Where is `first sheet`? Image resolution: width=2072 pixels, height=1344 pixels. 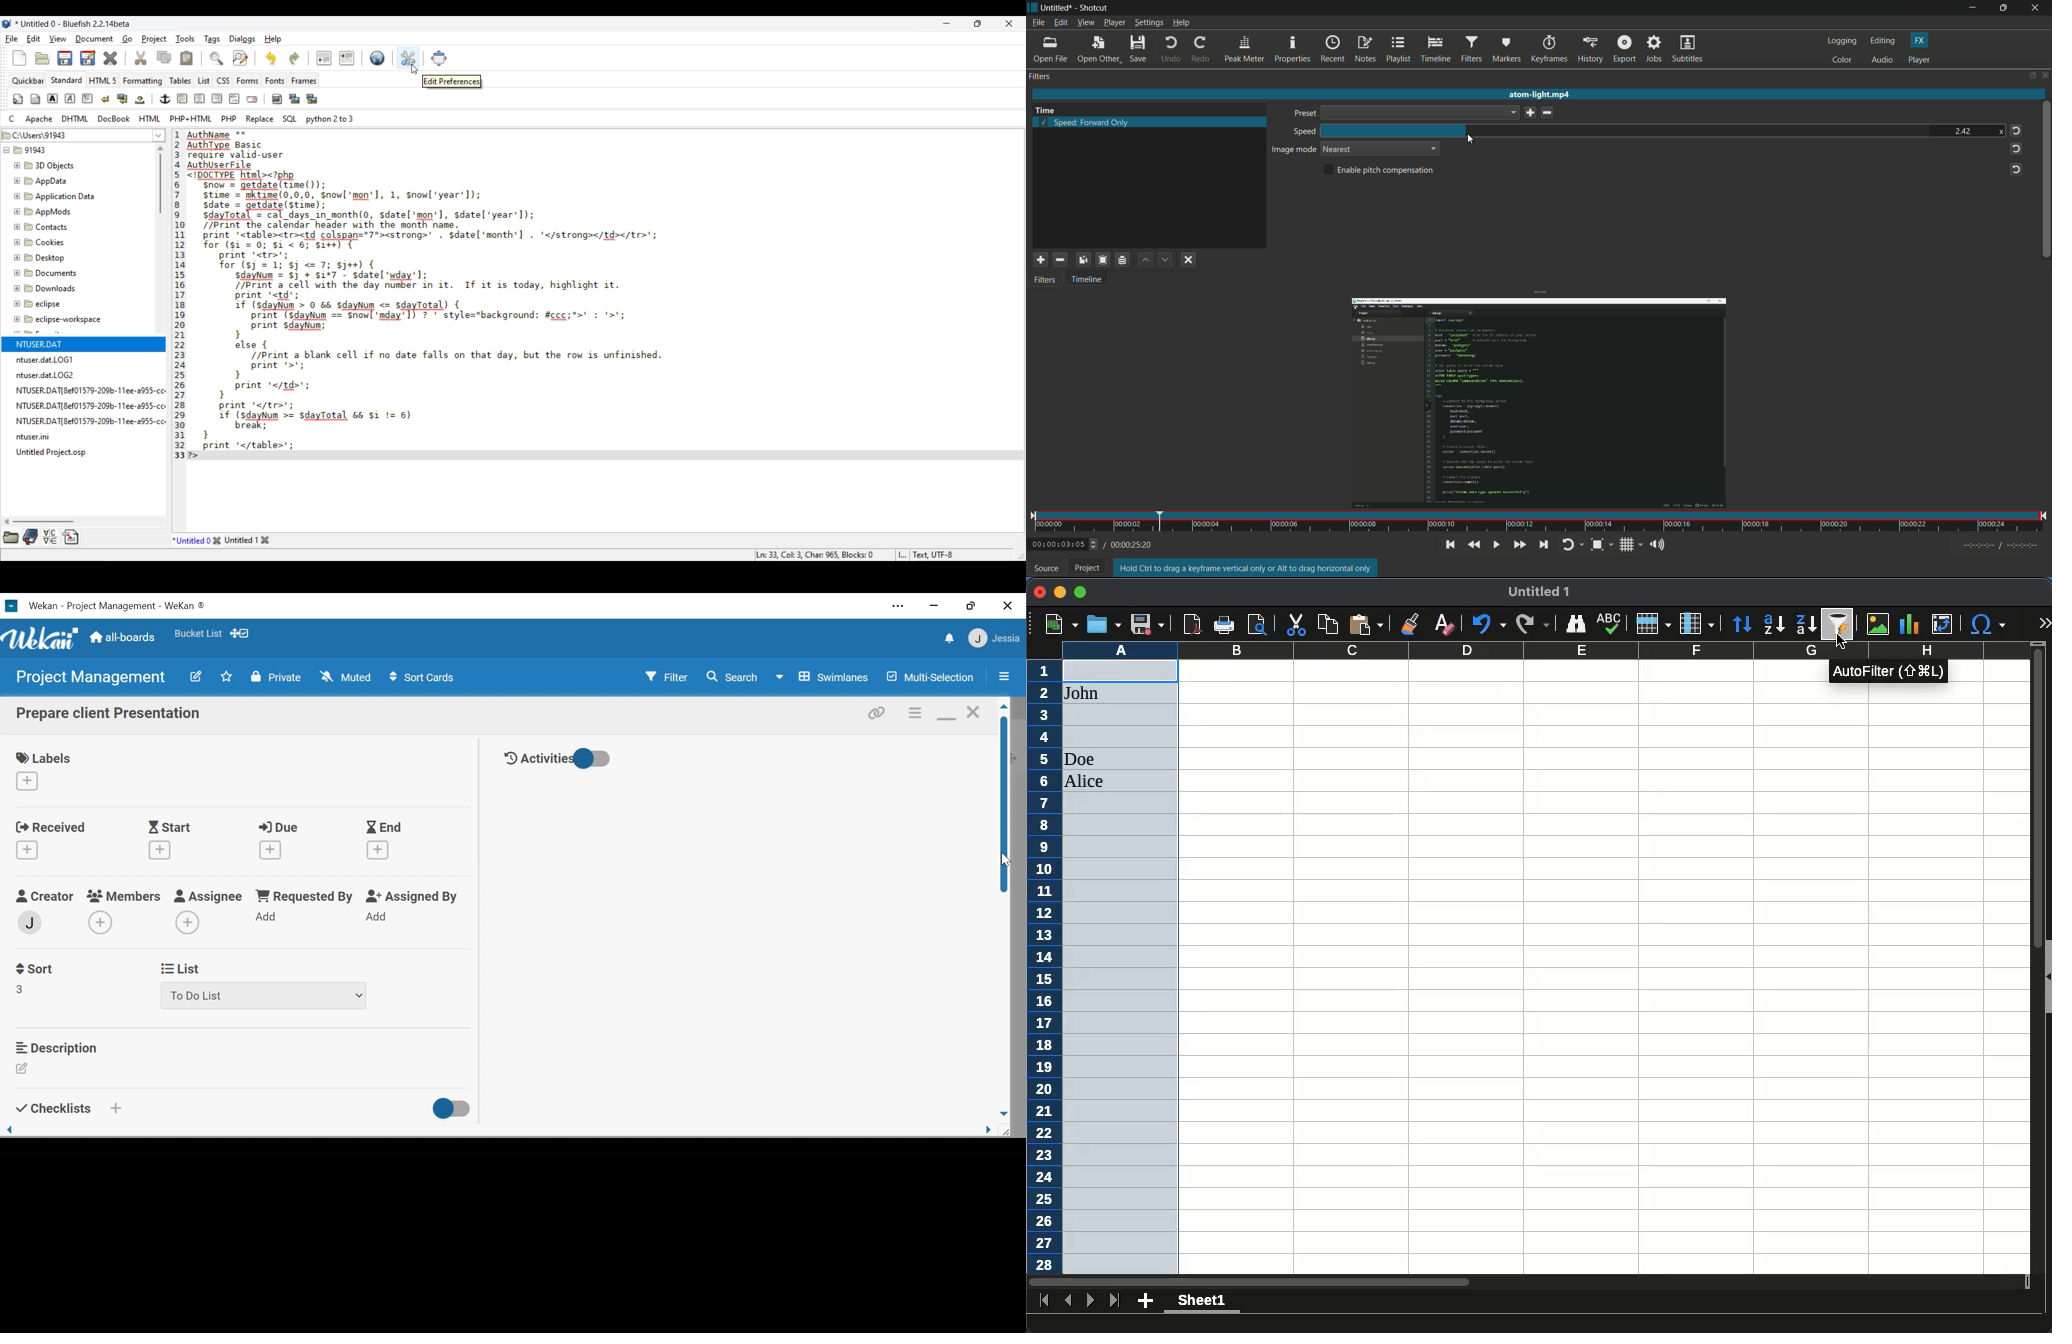
first sheet is located at coordinates (1043, 1299).